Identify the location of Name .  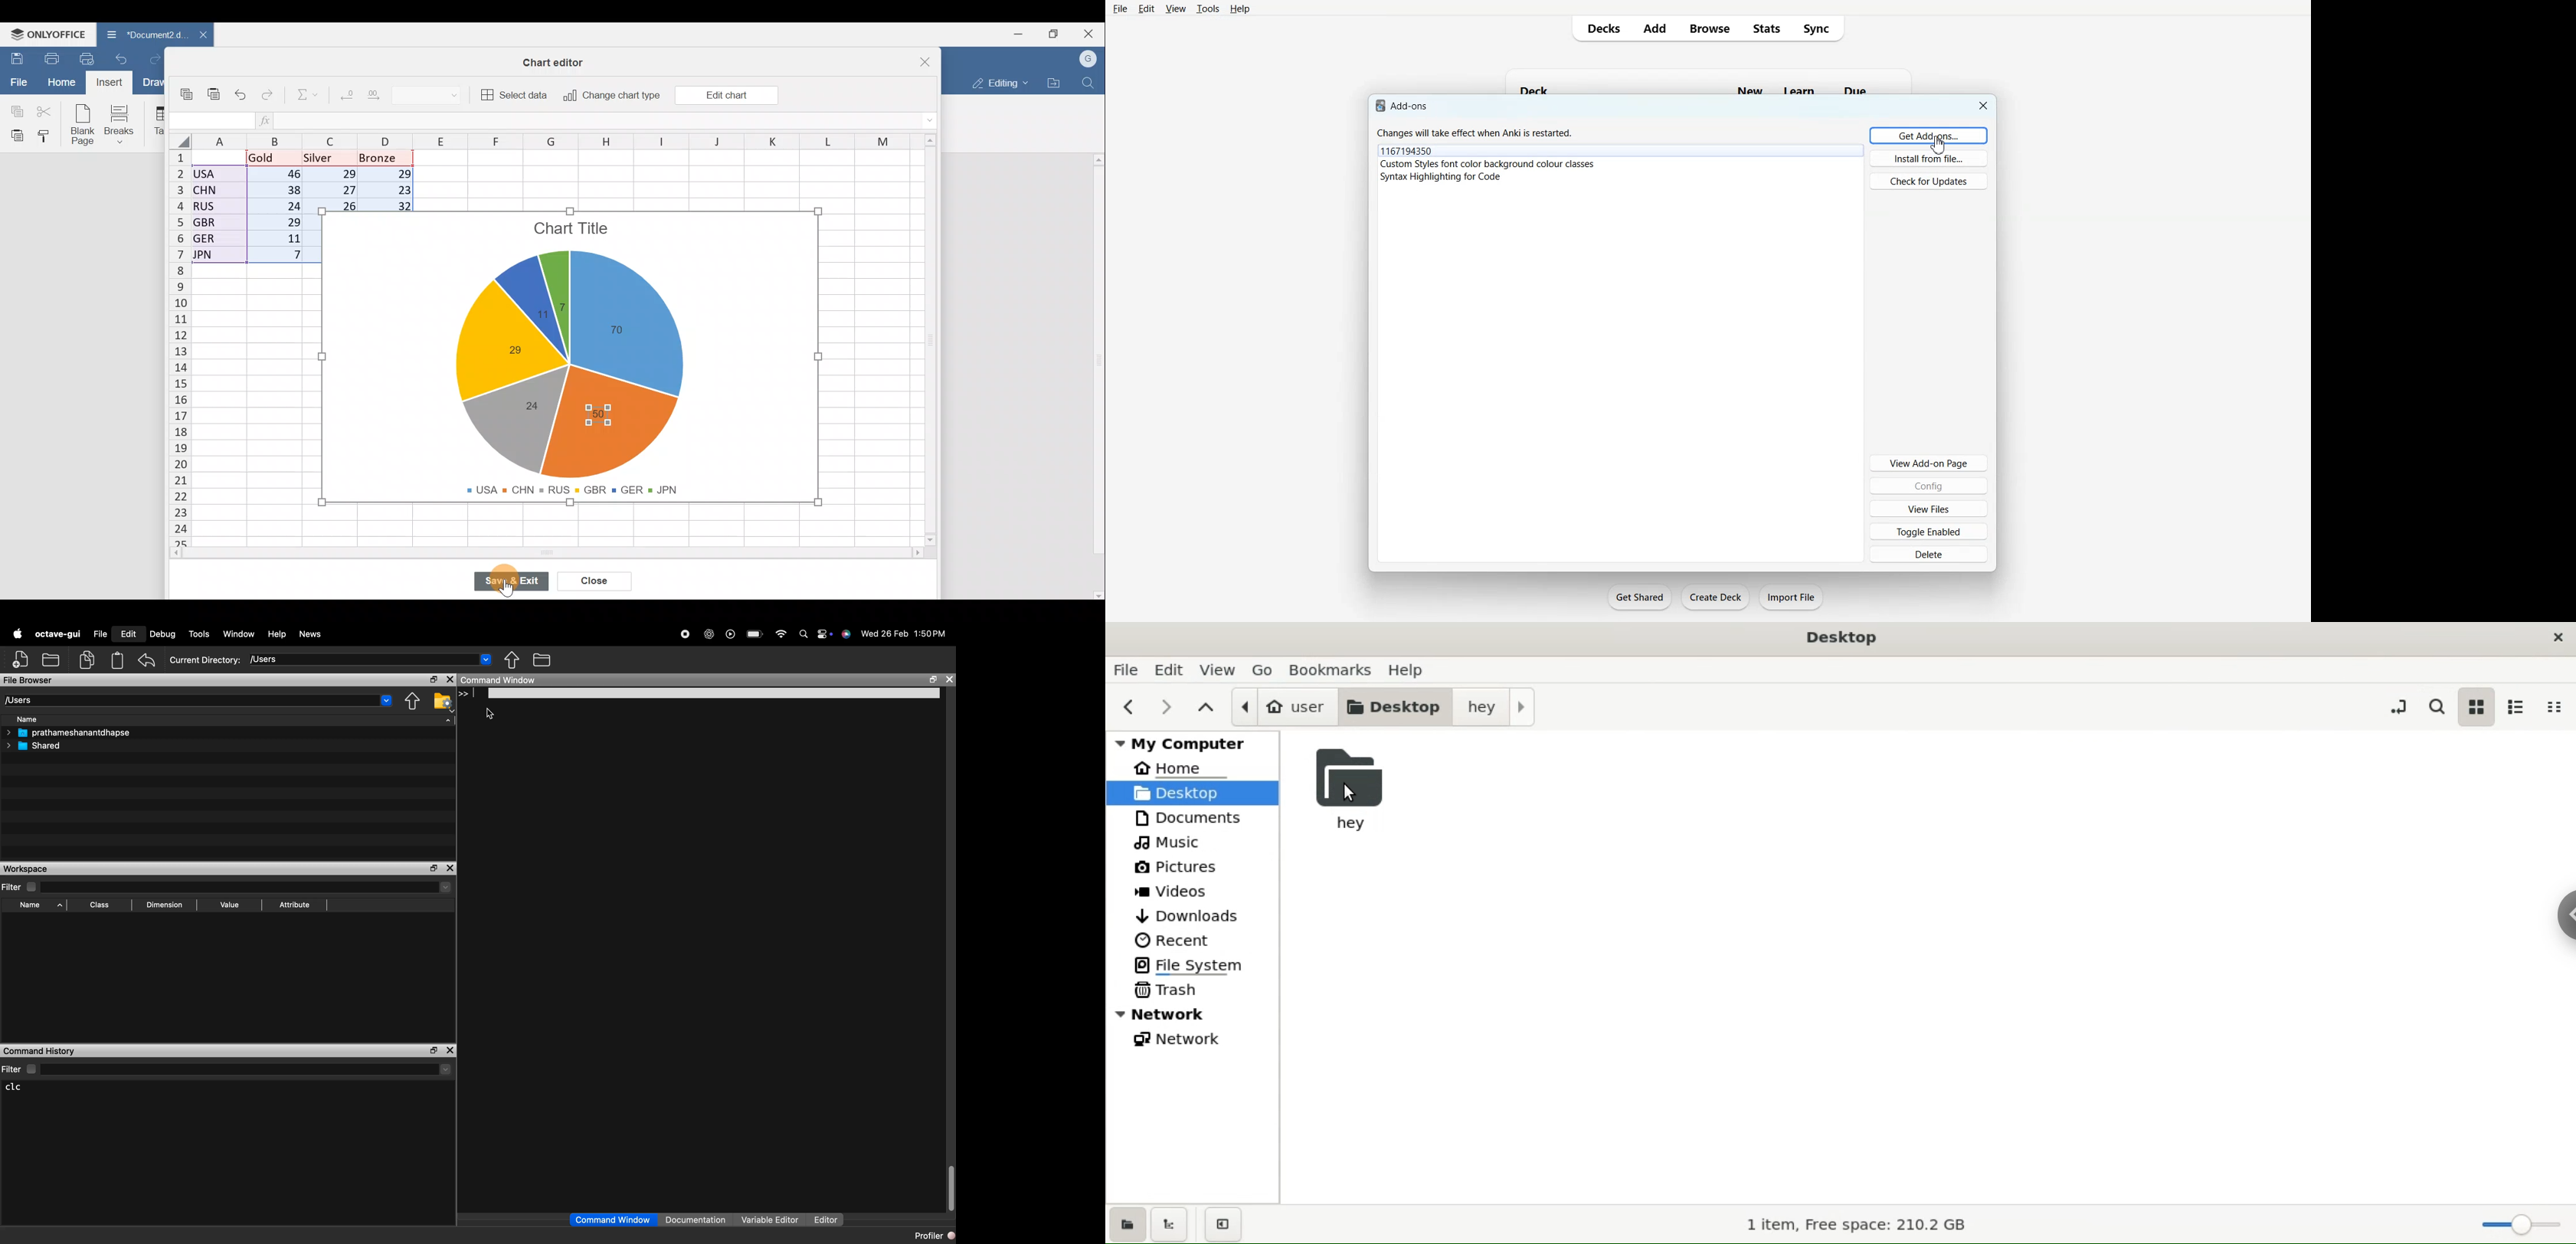
(35, 906).